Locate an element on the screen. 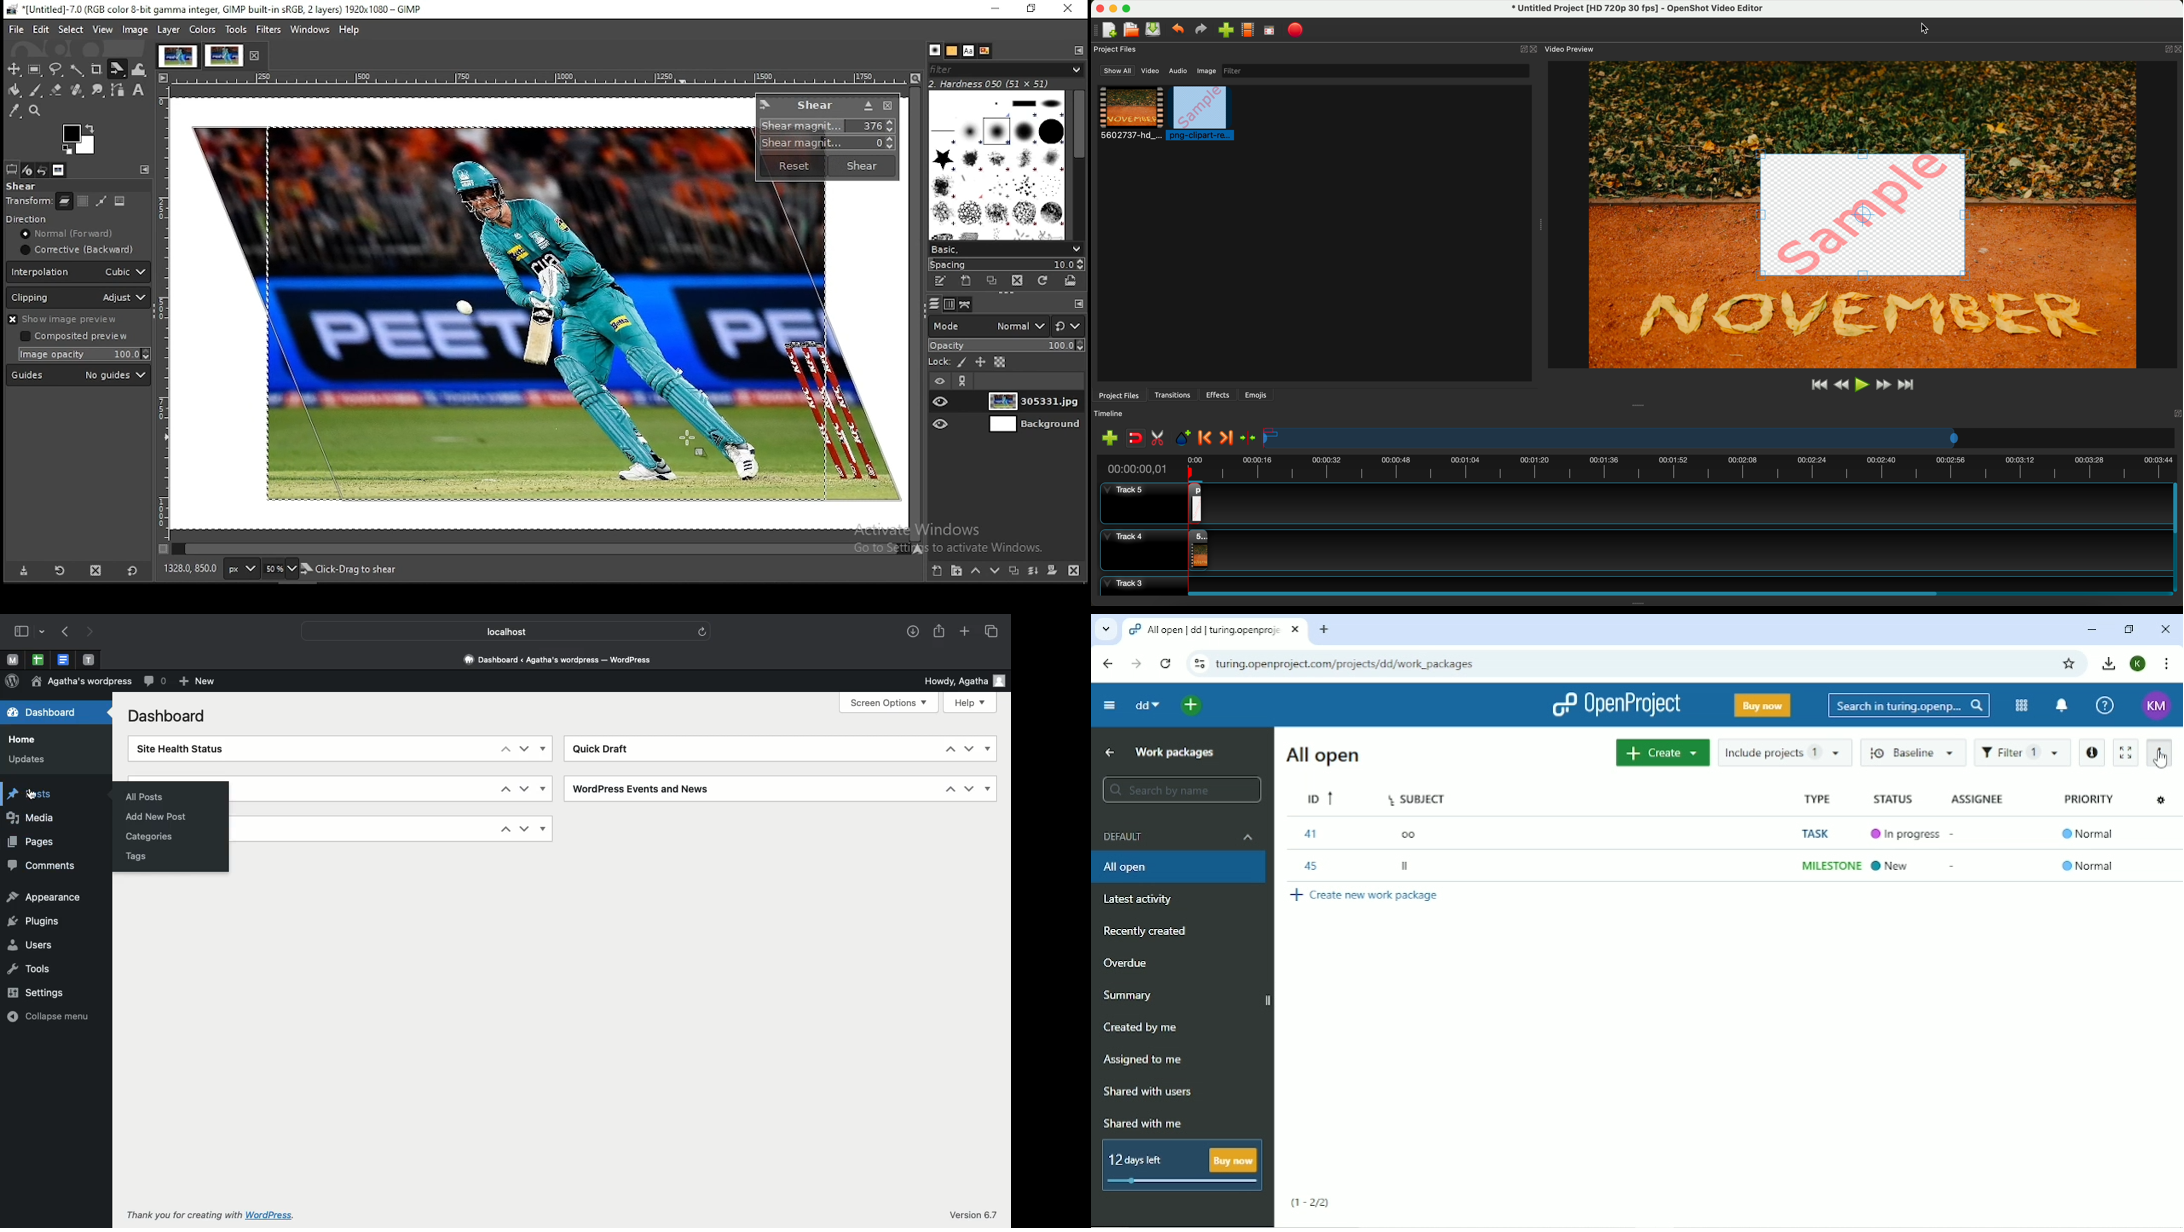  Create is located at coordinates (1663, 752).